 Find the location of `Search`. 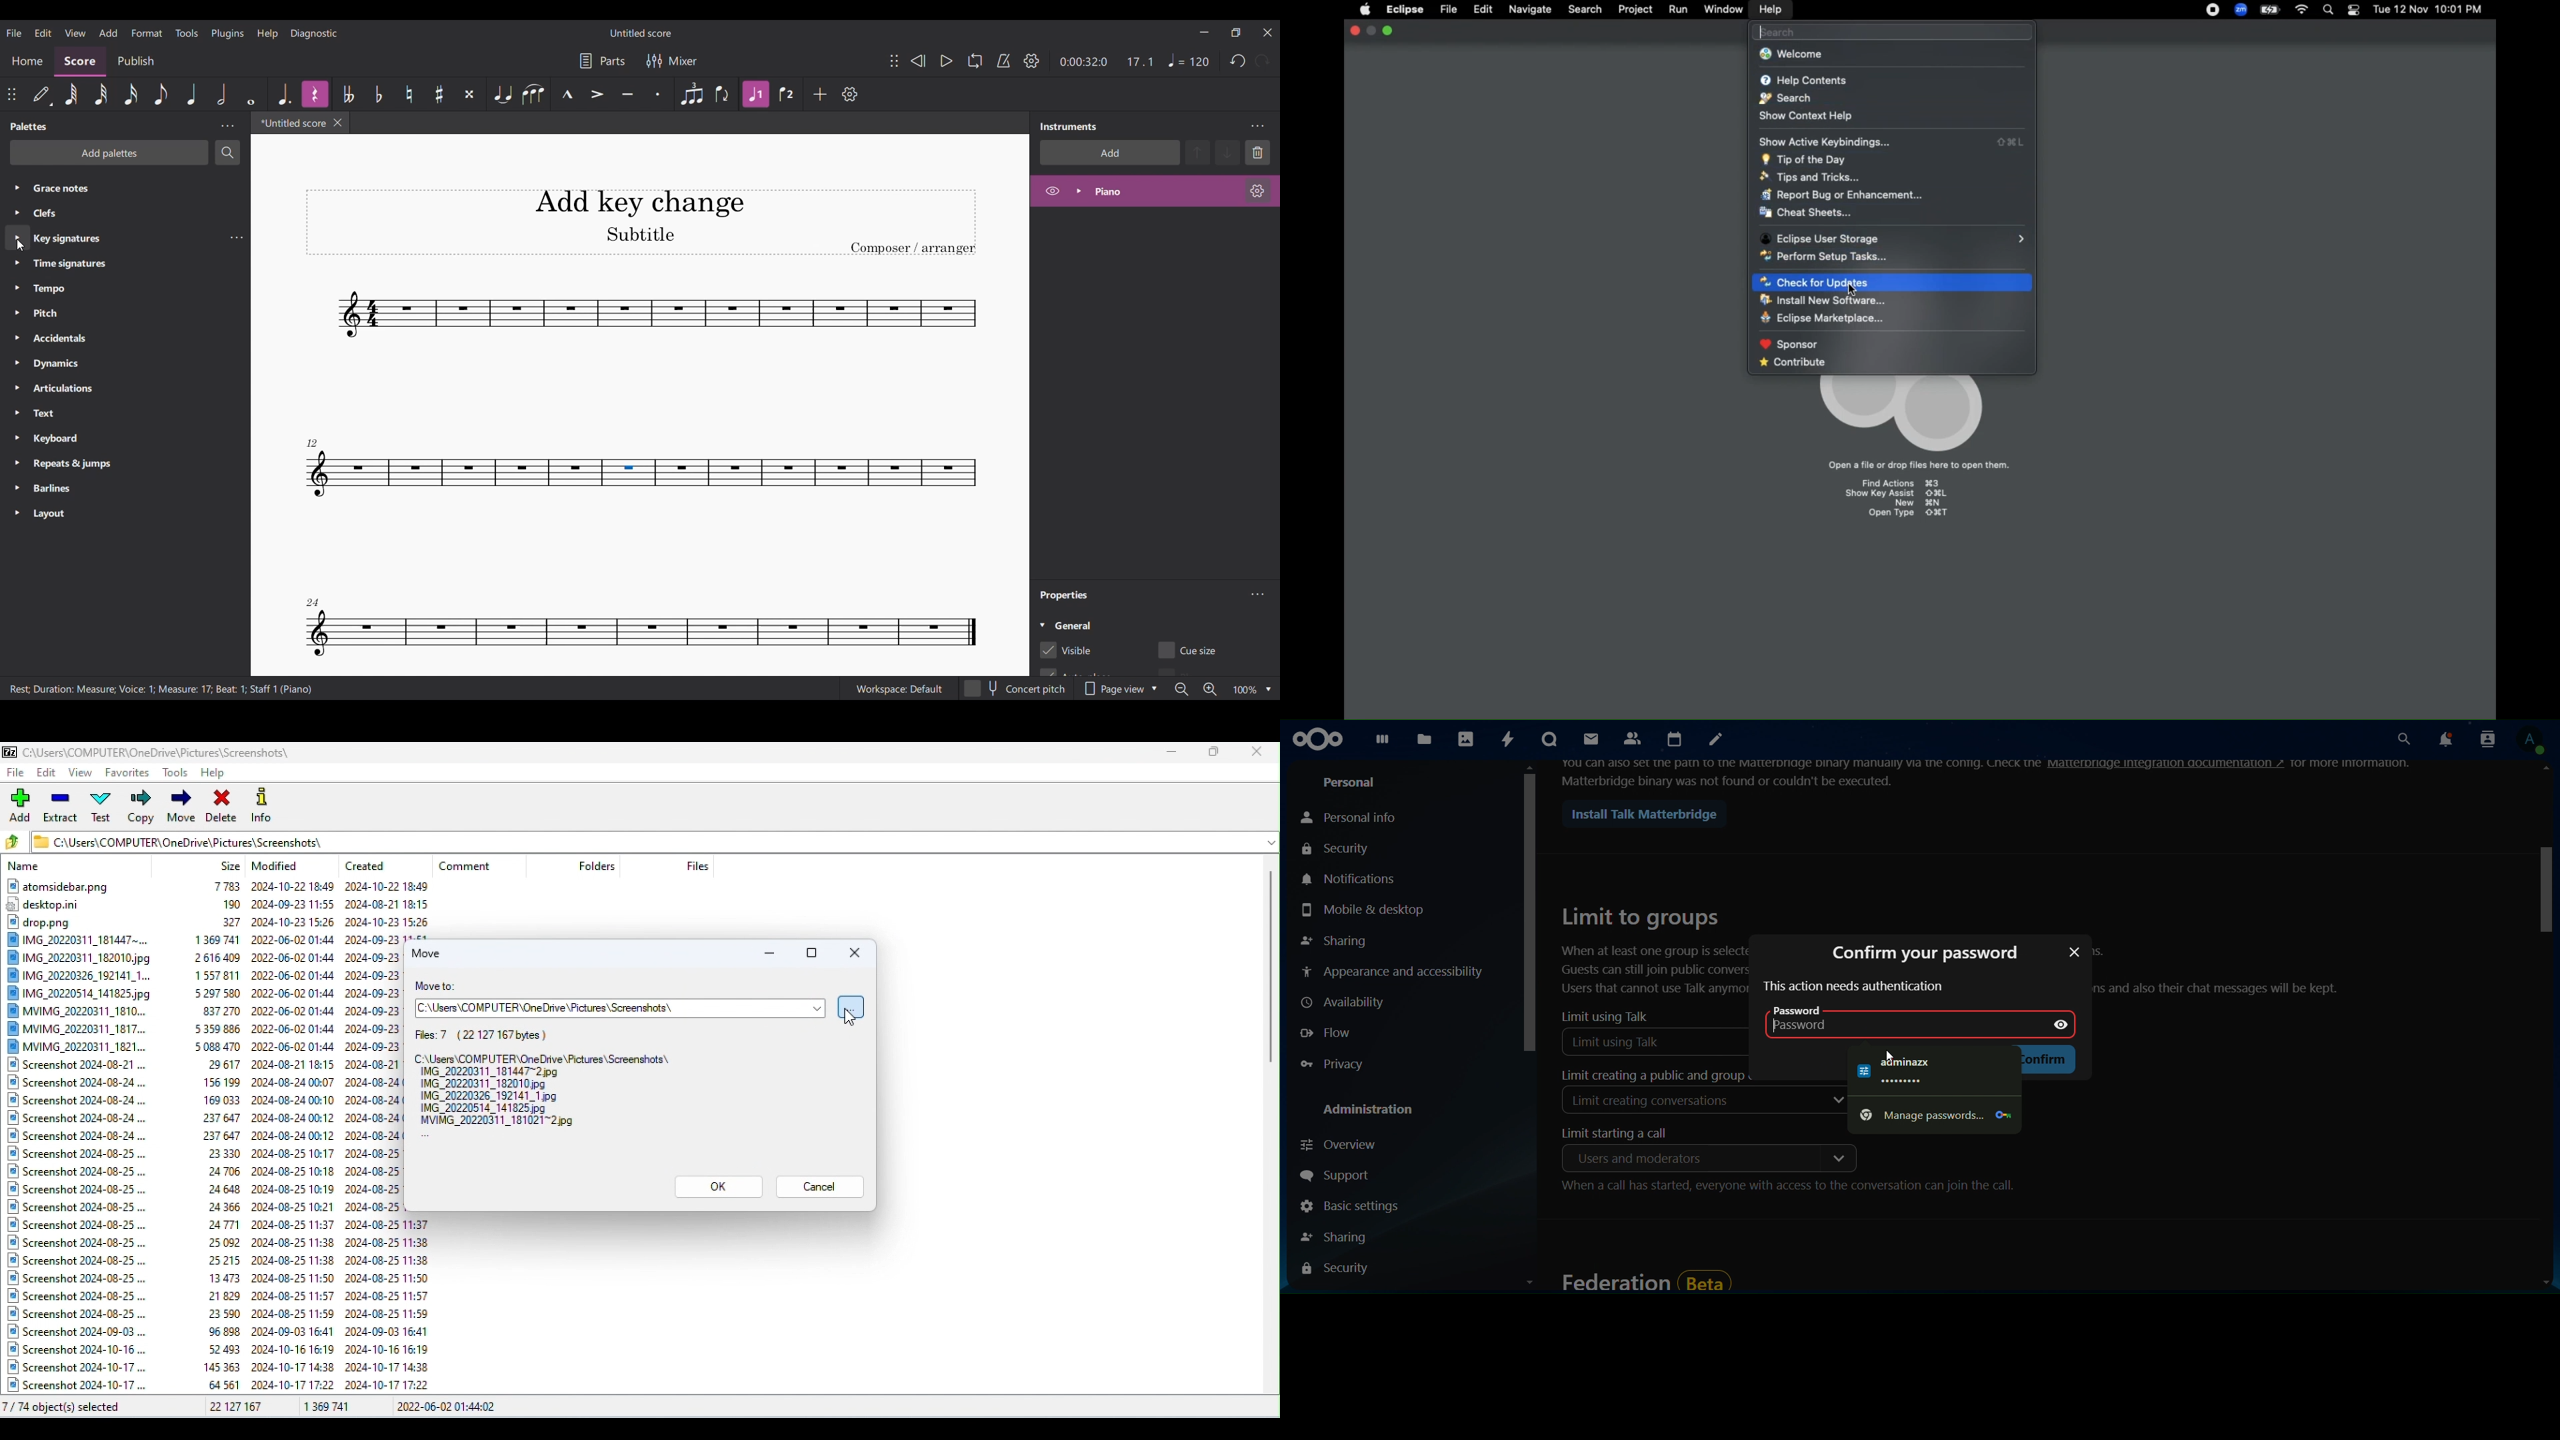

Search is located at coordinates (2327, 11).